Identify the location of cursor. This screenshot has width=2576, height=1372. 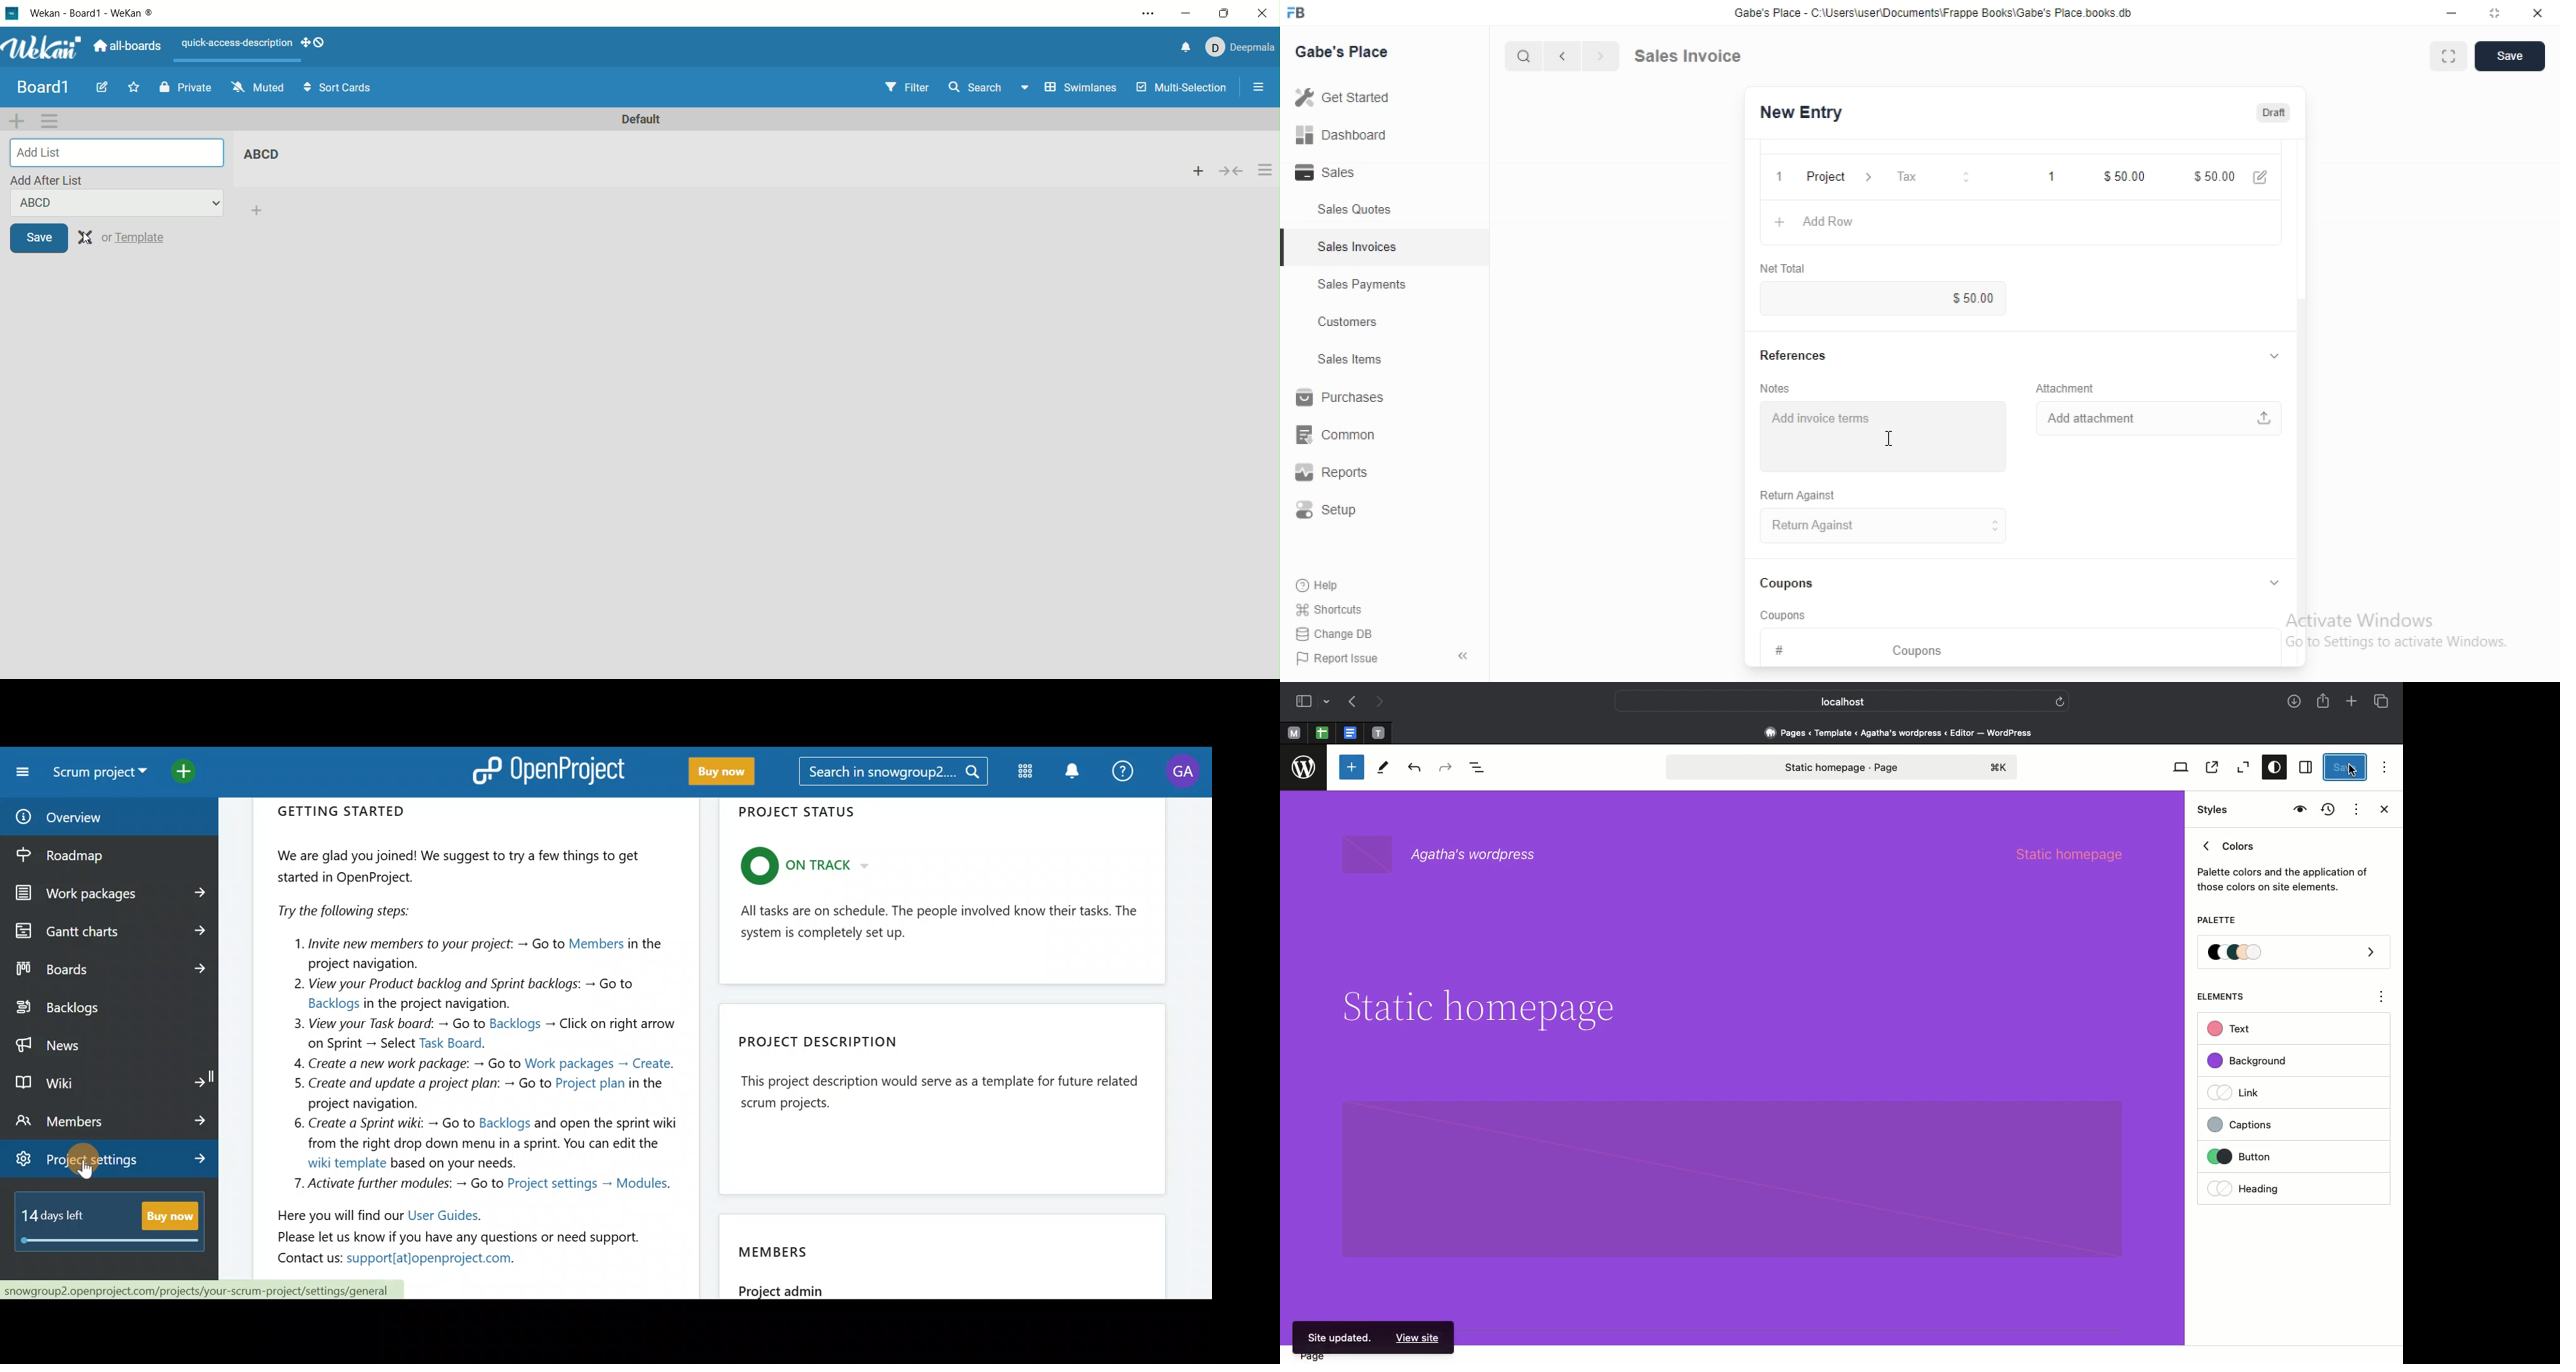
(89, 243).